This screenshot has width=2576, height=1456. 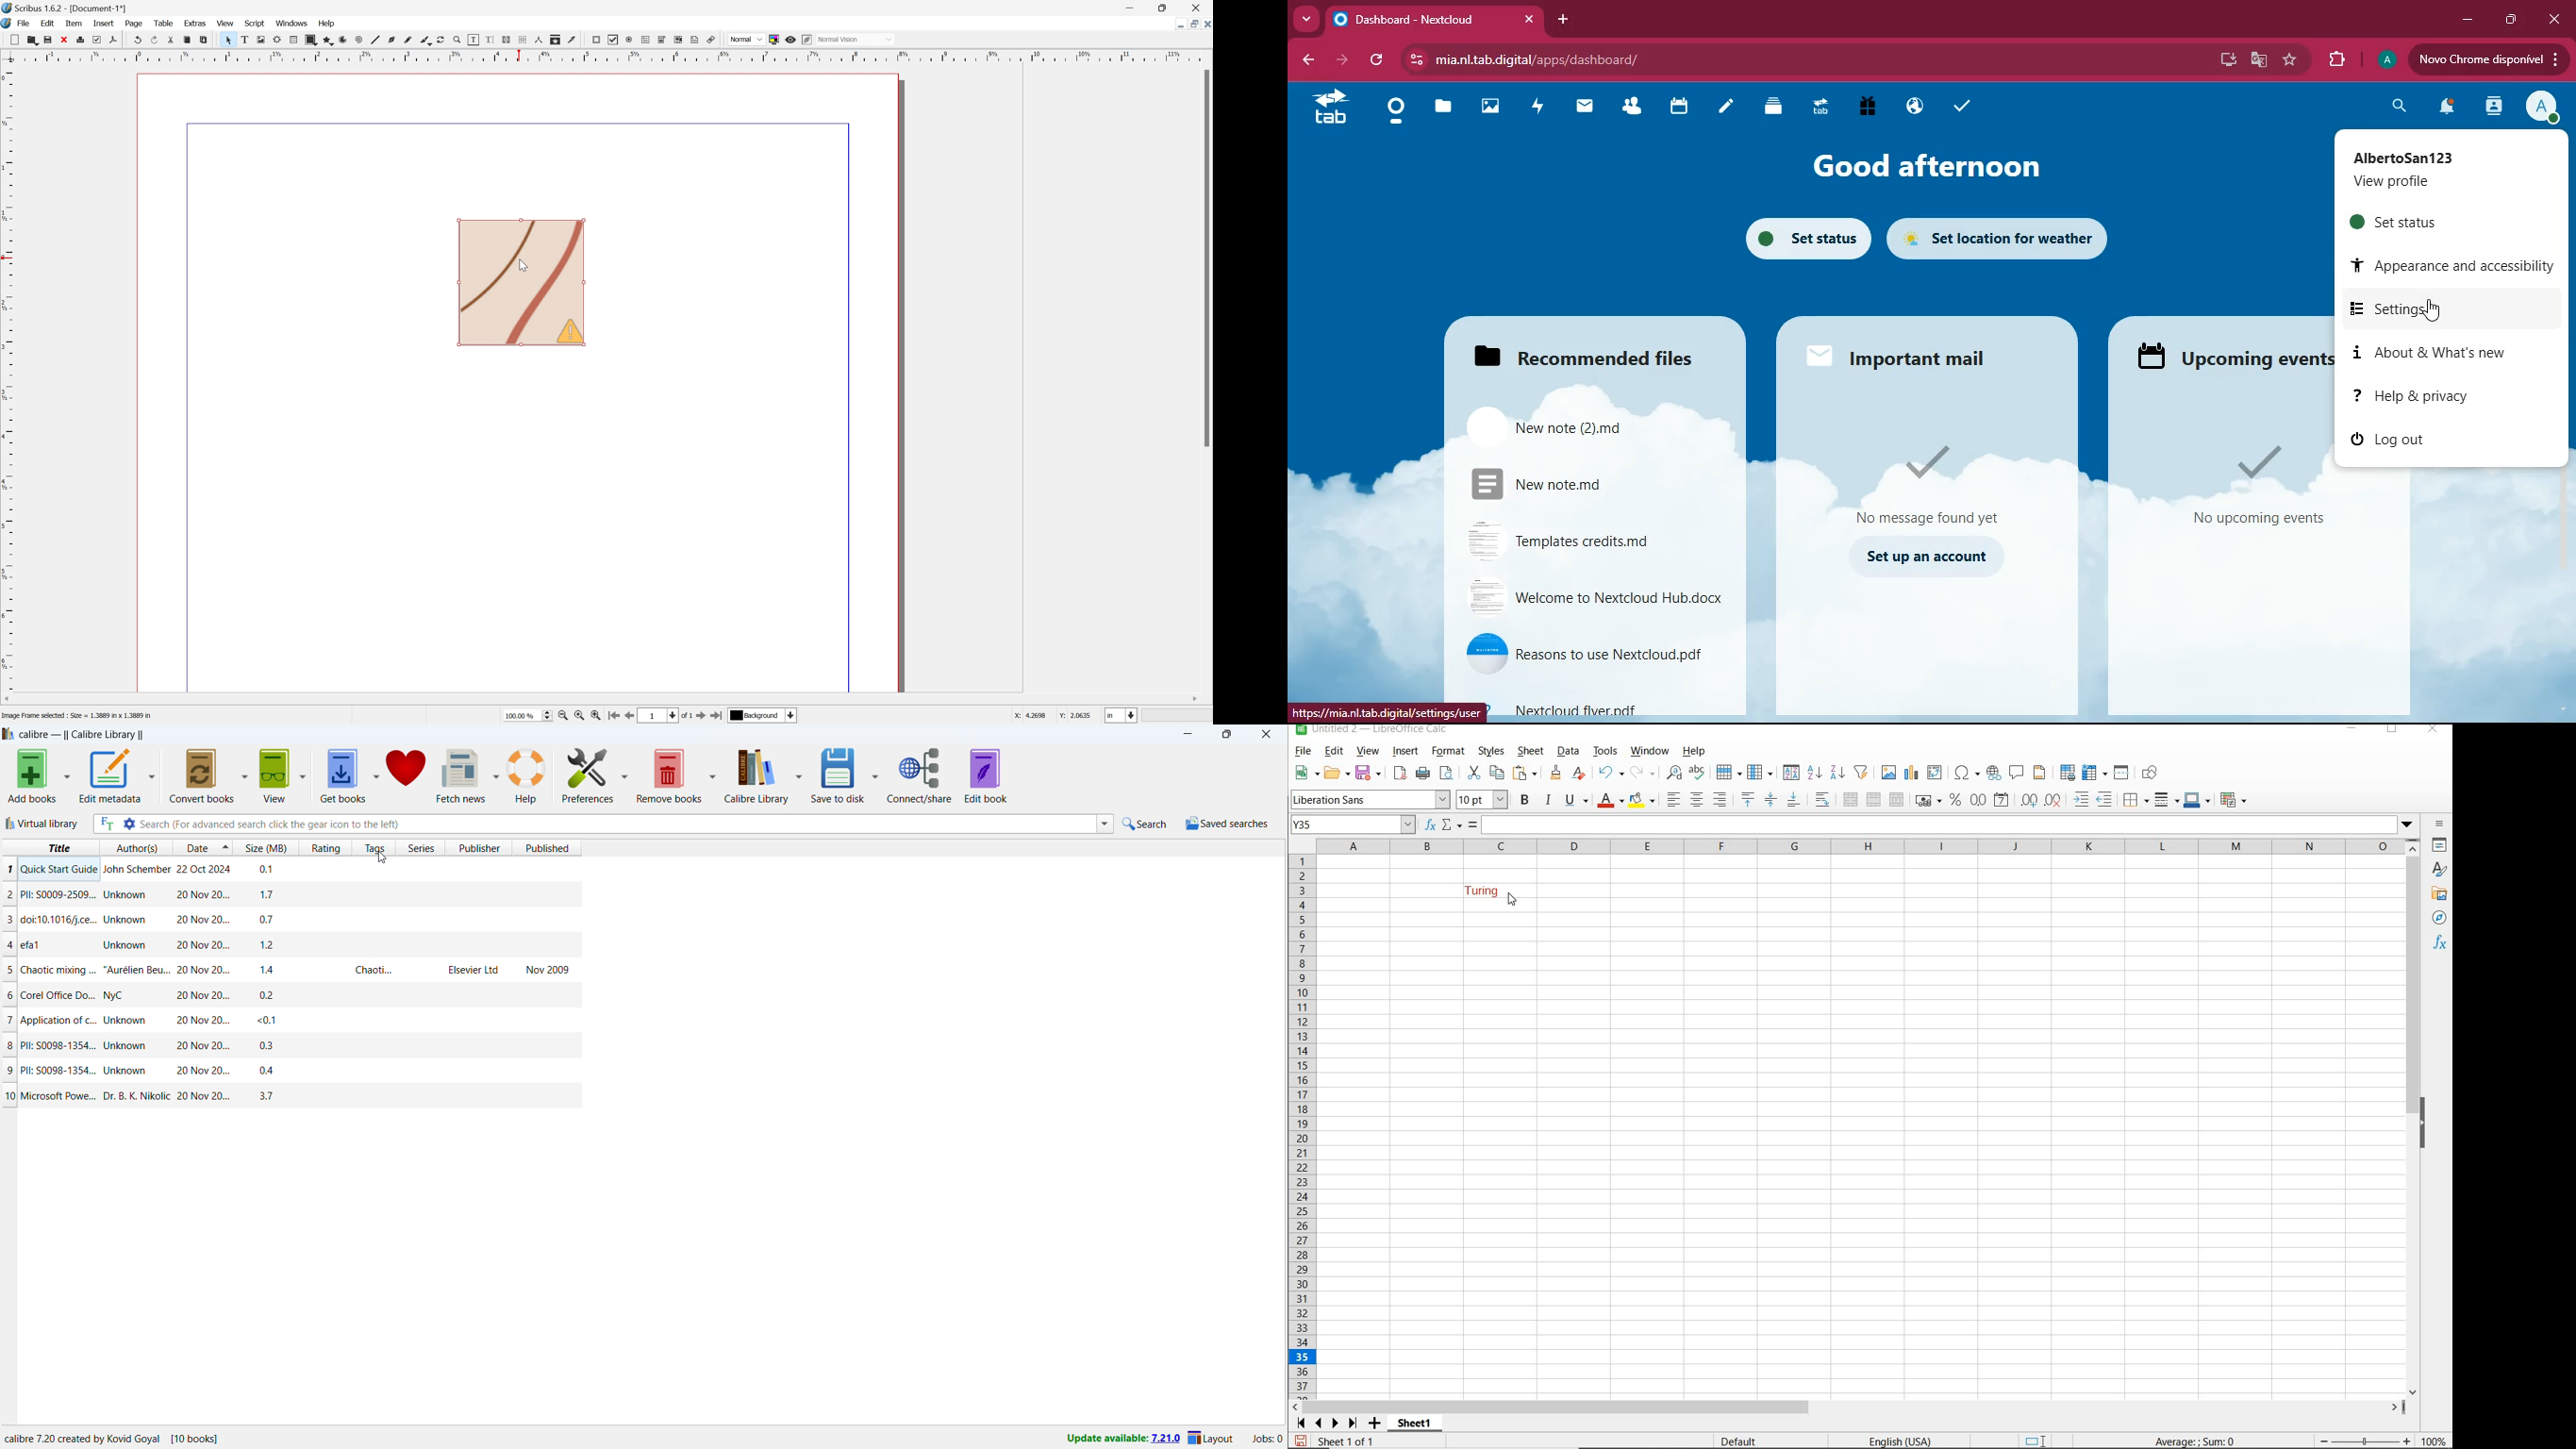 I want to click on ALIGN RIGHT, so click(x=1720, y=801).